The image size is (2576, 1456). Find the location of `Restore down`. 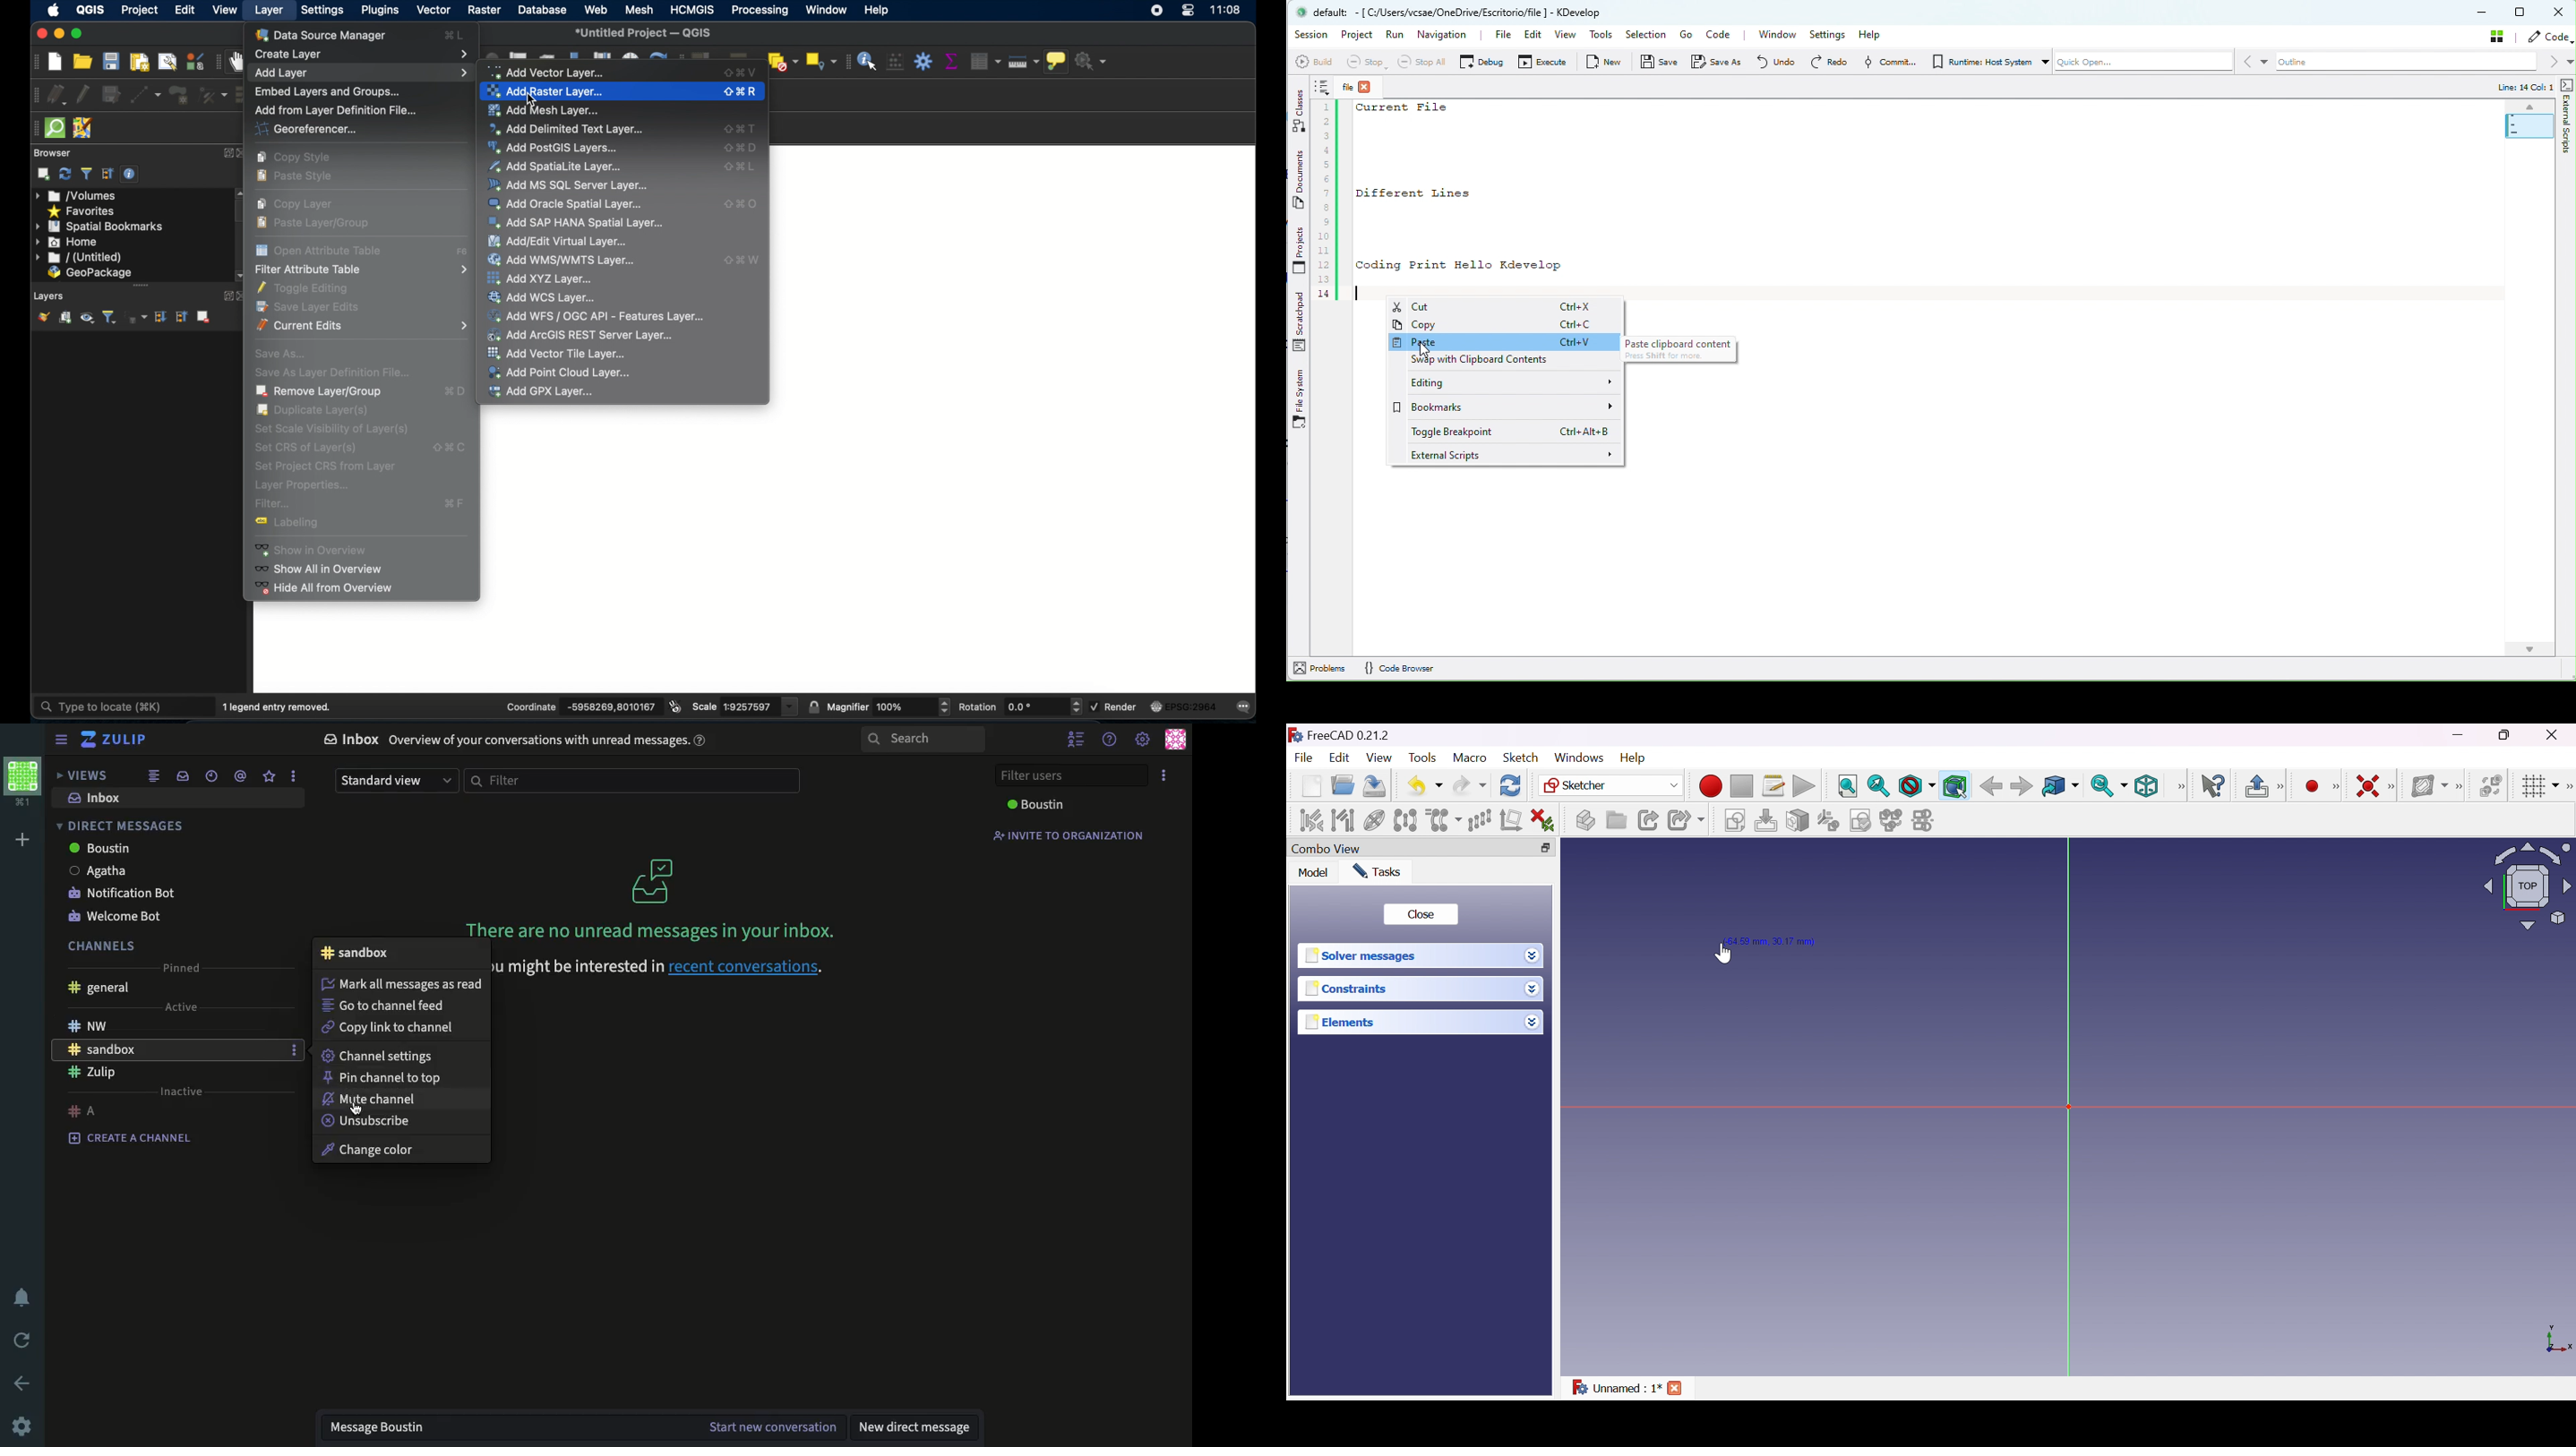

Restore down is located at coordinates (2507, 735).